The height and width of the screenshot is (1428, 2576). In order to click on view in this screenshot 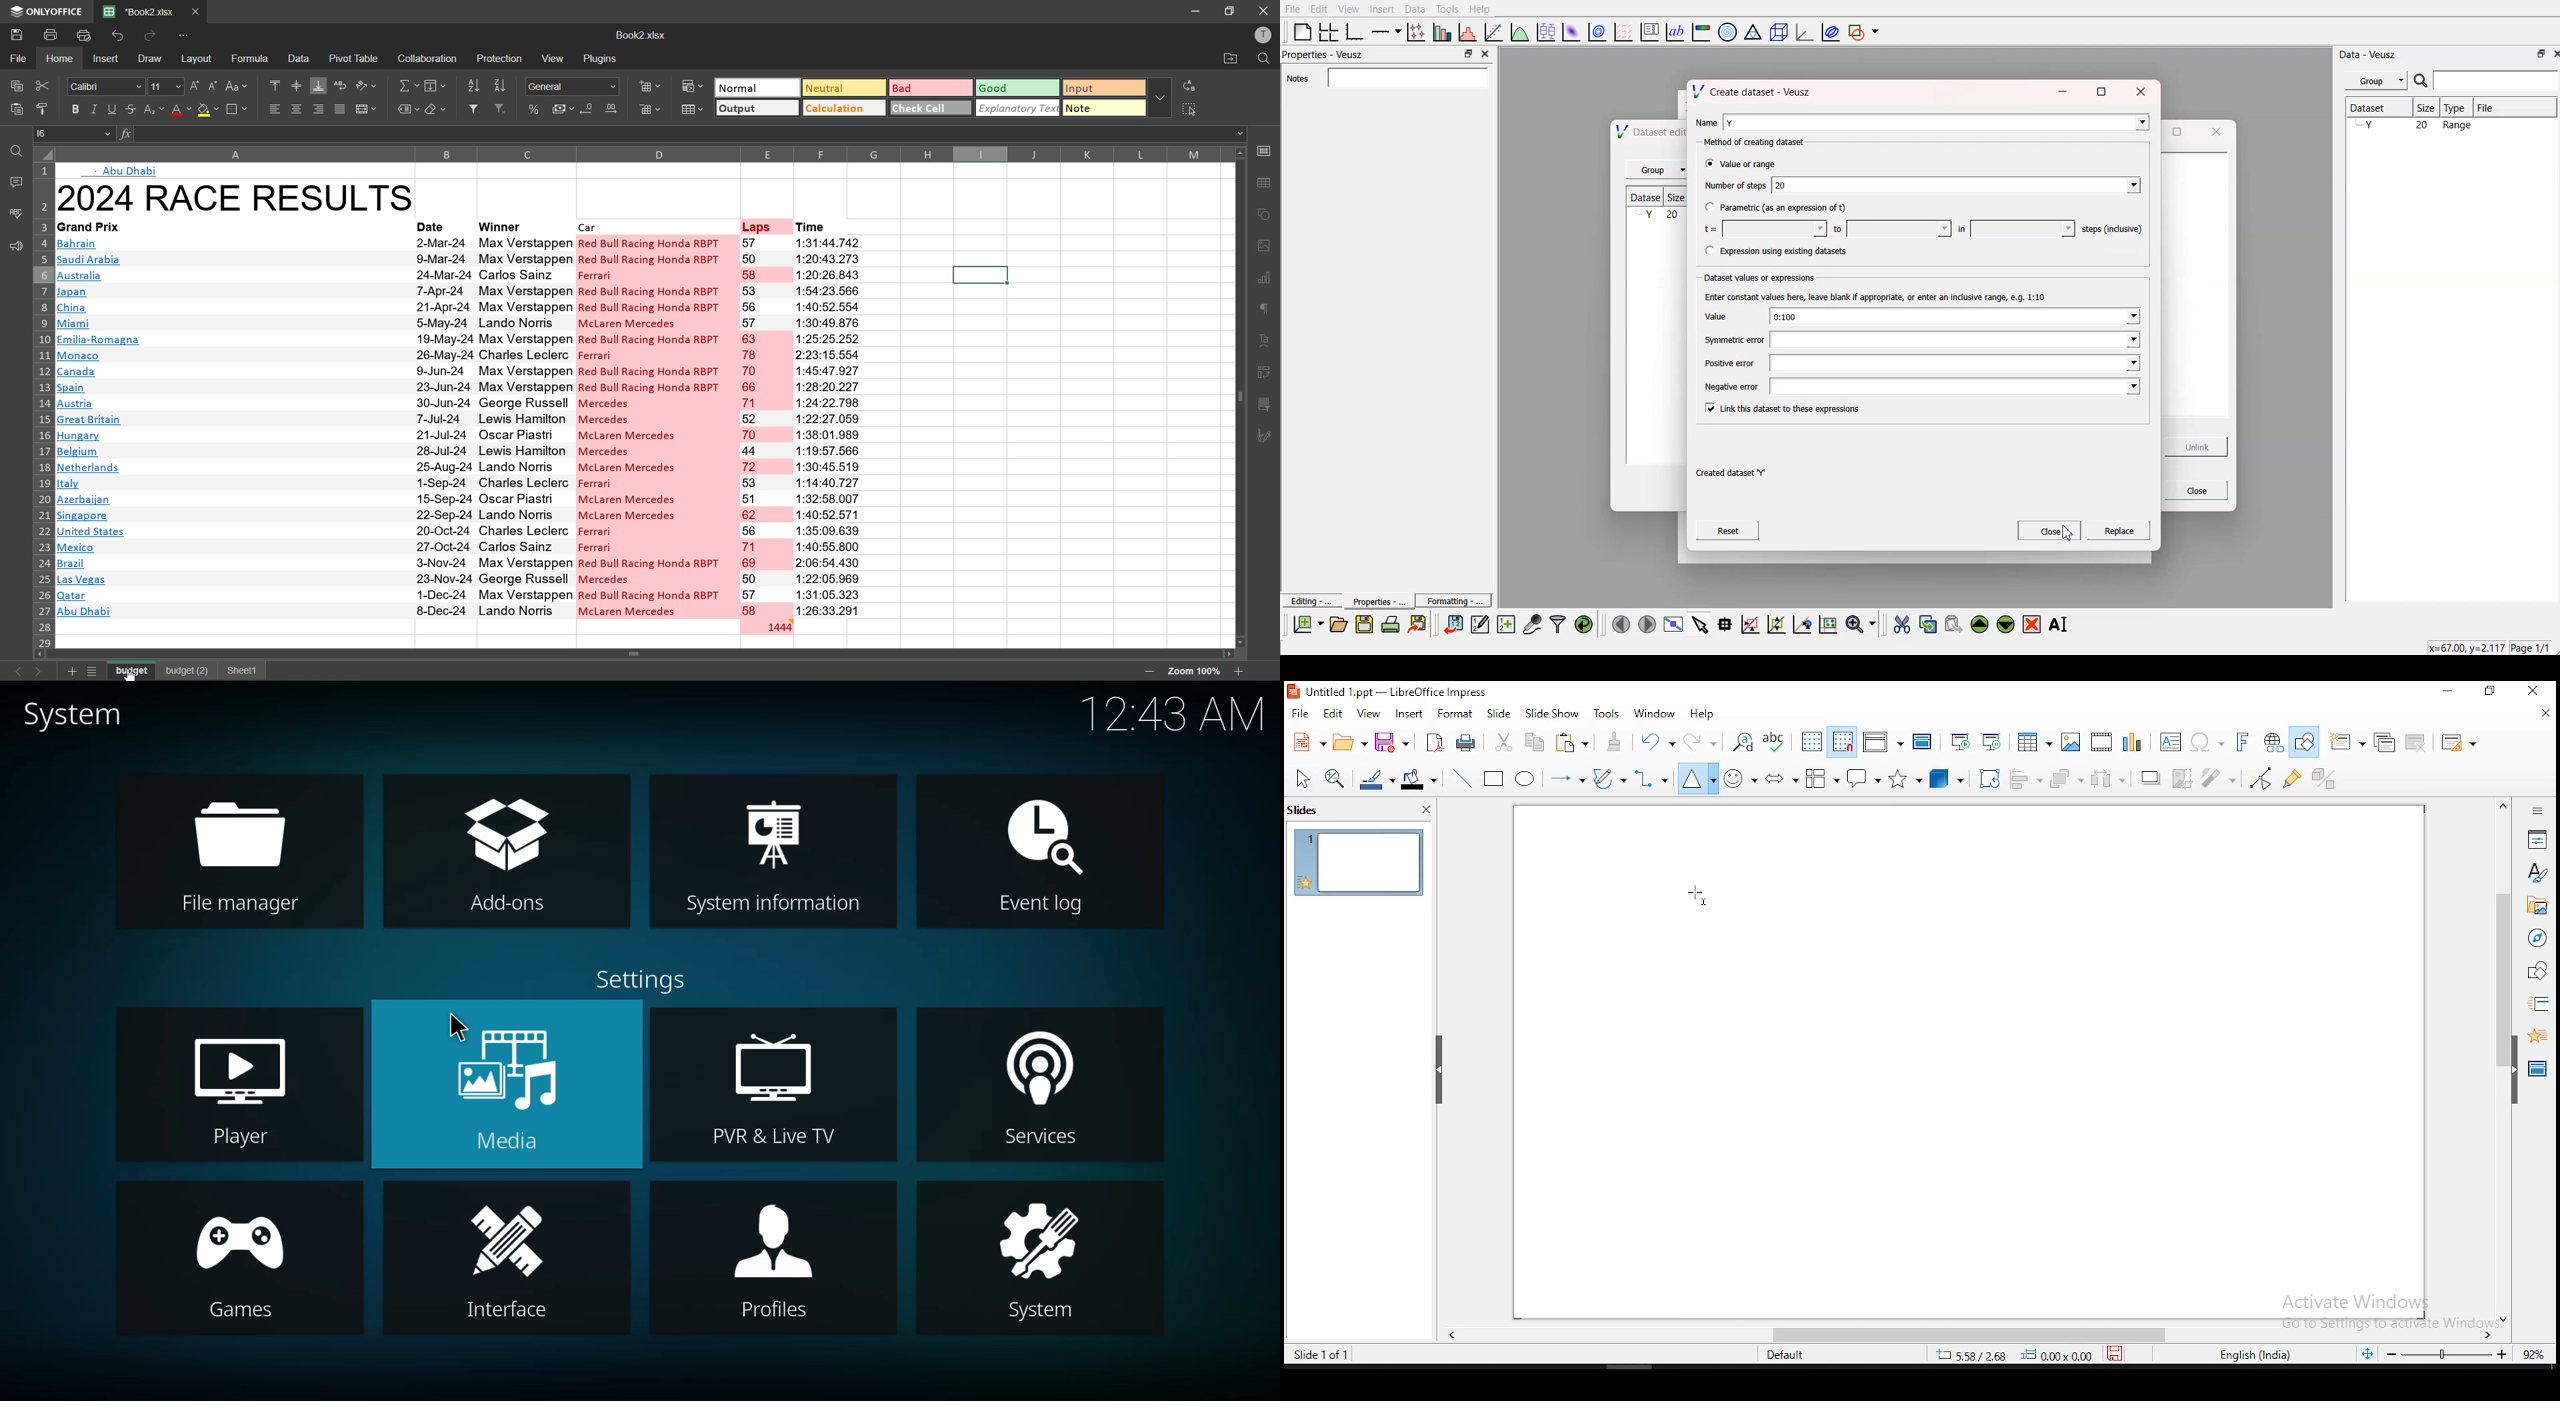, I will do `click(1369, 714)`.